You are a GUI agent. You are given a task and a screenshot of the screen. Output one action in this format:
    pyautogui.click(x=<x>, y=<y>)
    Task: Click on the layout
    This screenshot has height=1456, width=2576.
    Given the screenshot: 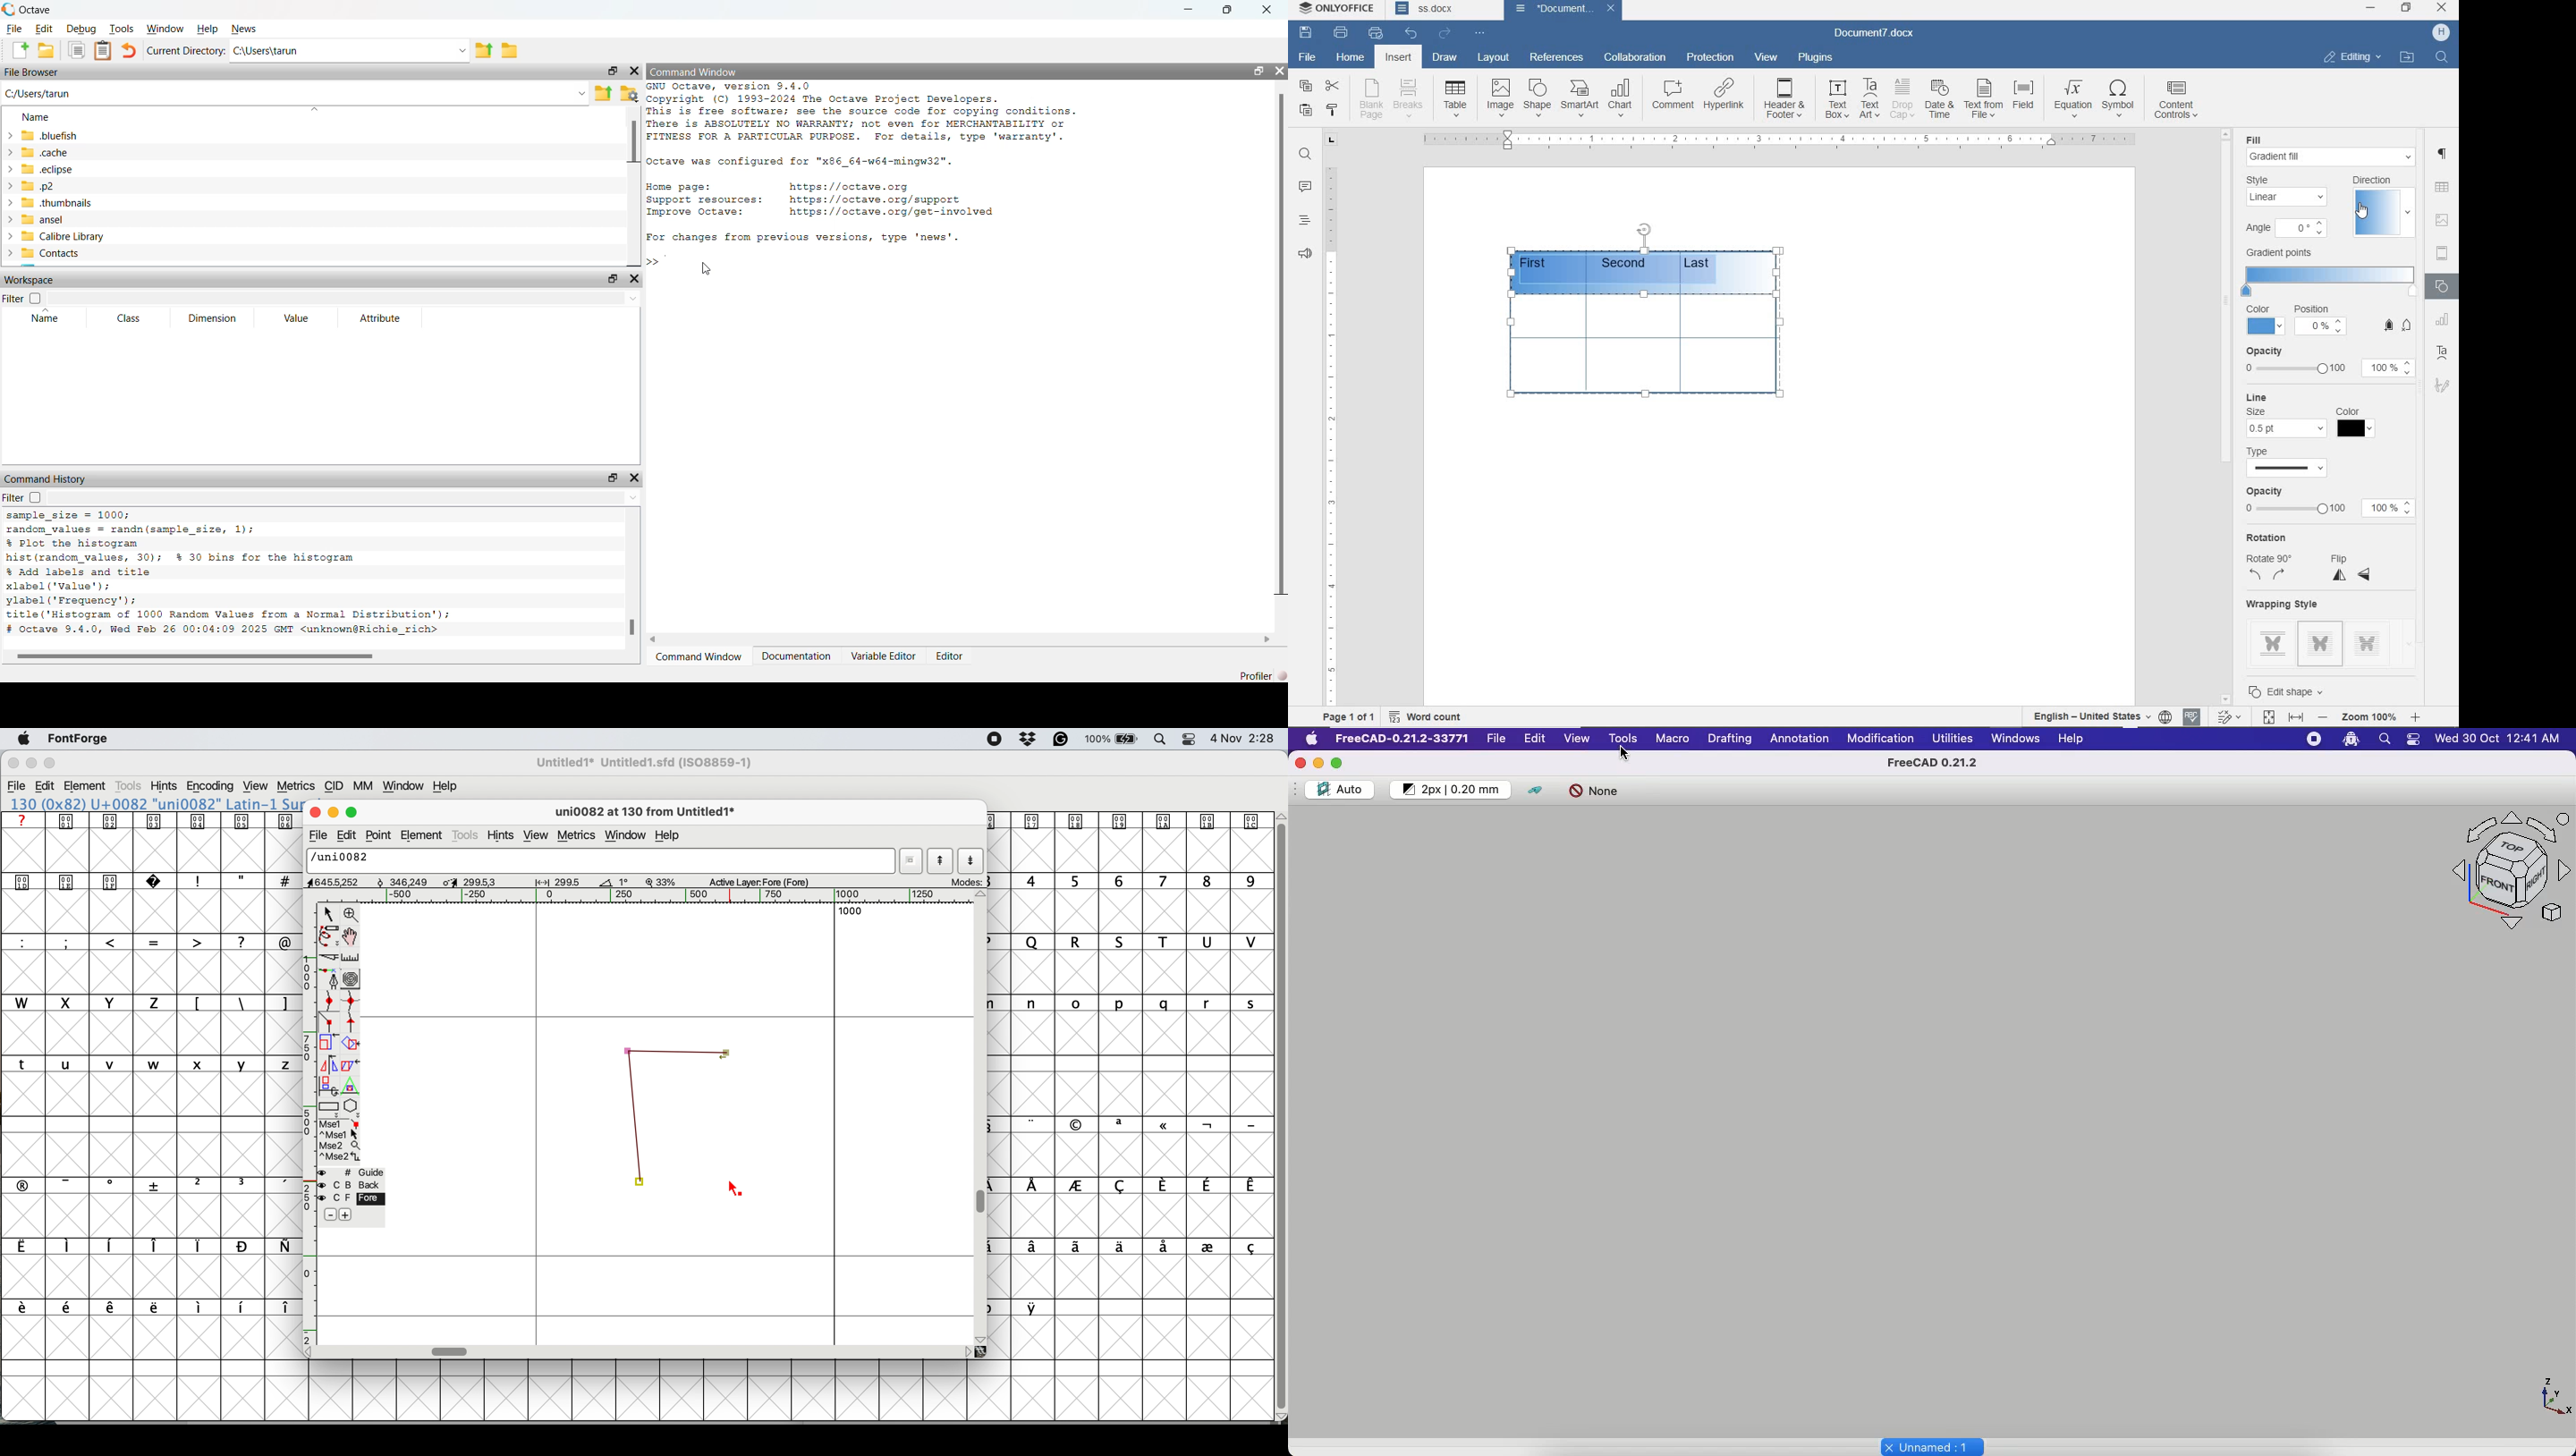 What is the action you would take?
    pyautogui.click(x=1496, y=57)
    